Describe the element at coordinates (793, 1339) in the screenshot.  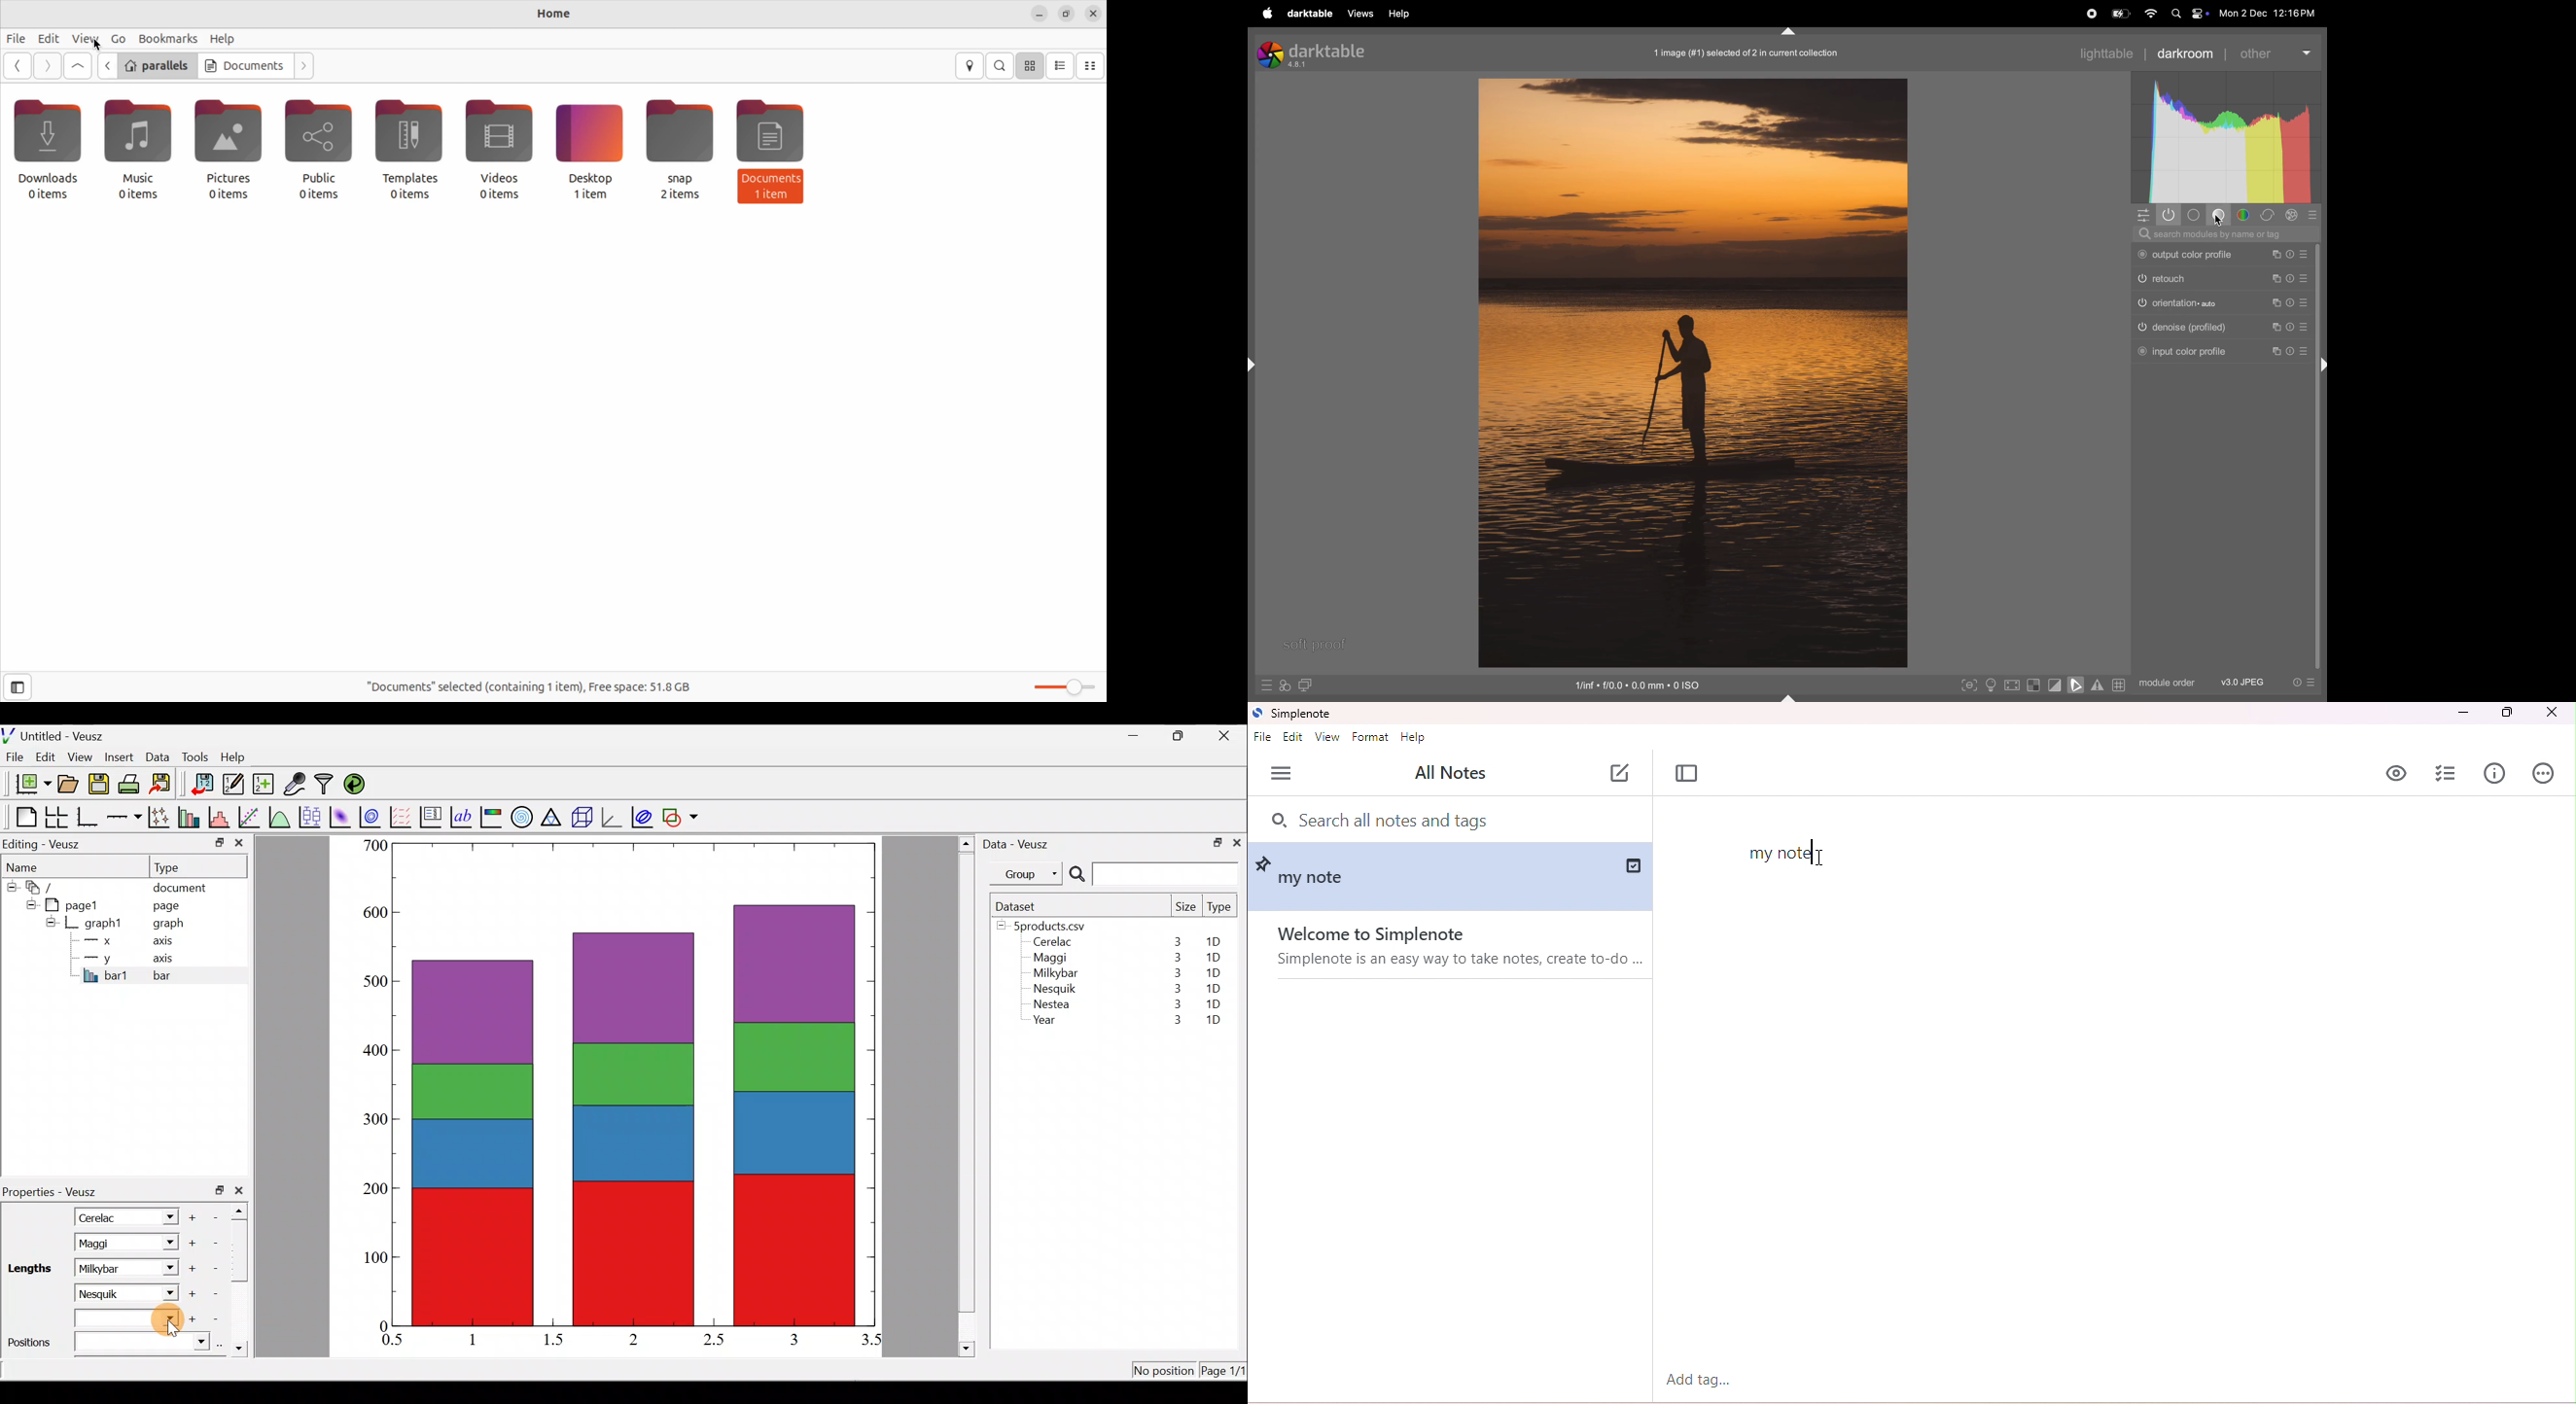
I see `3` at that location.